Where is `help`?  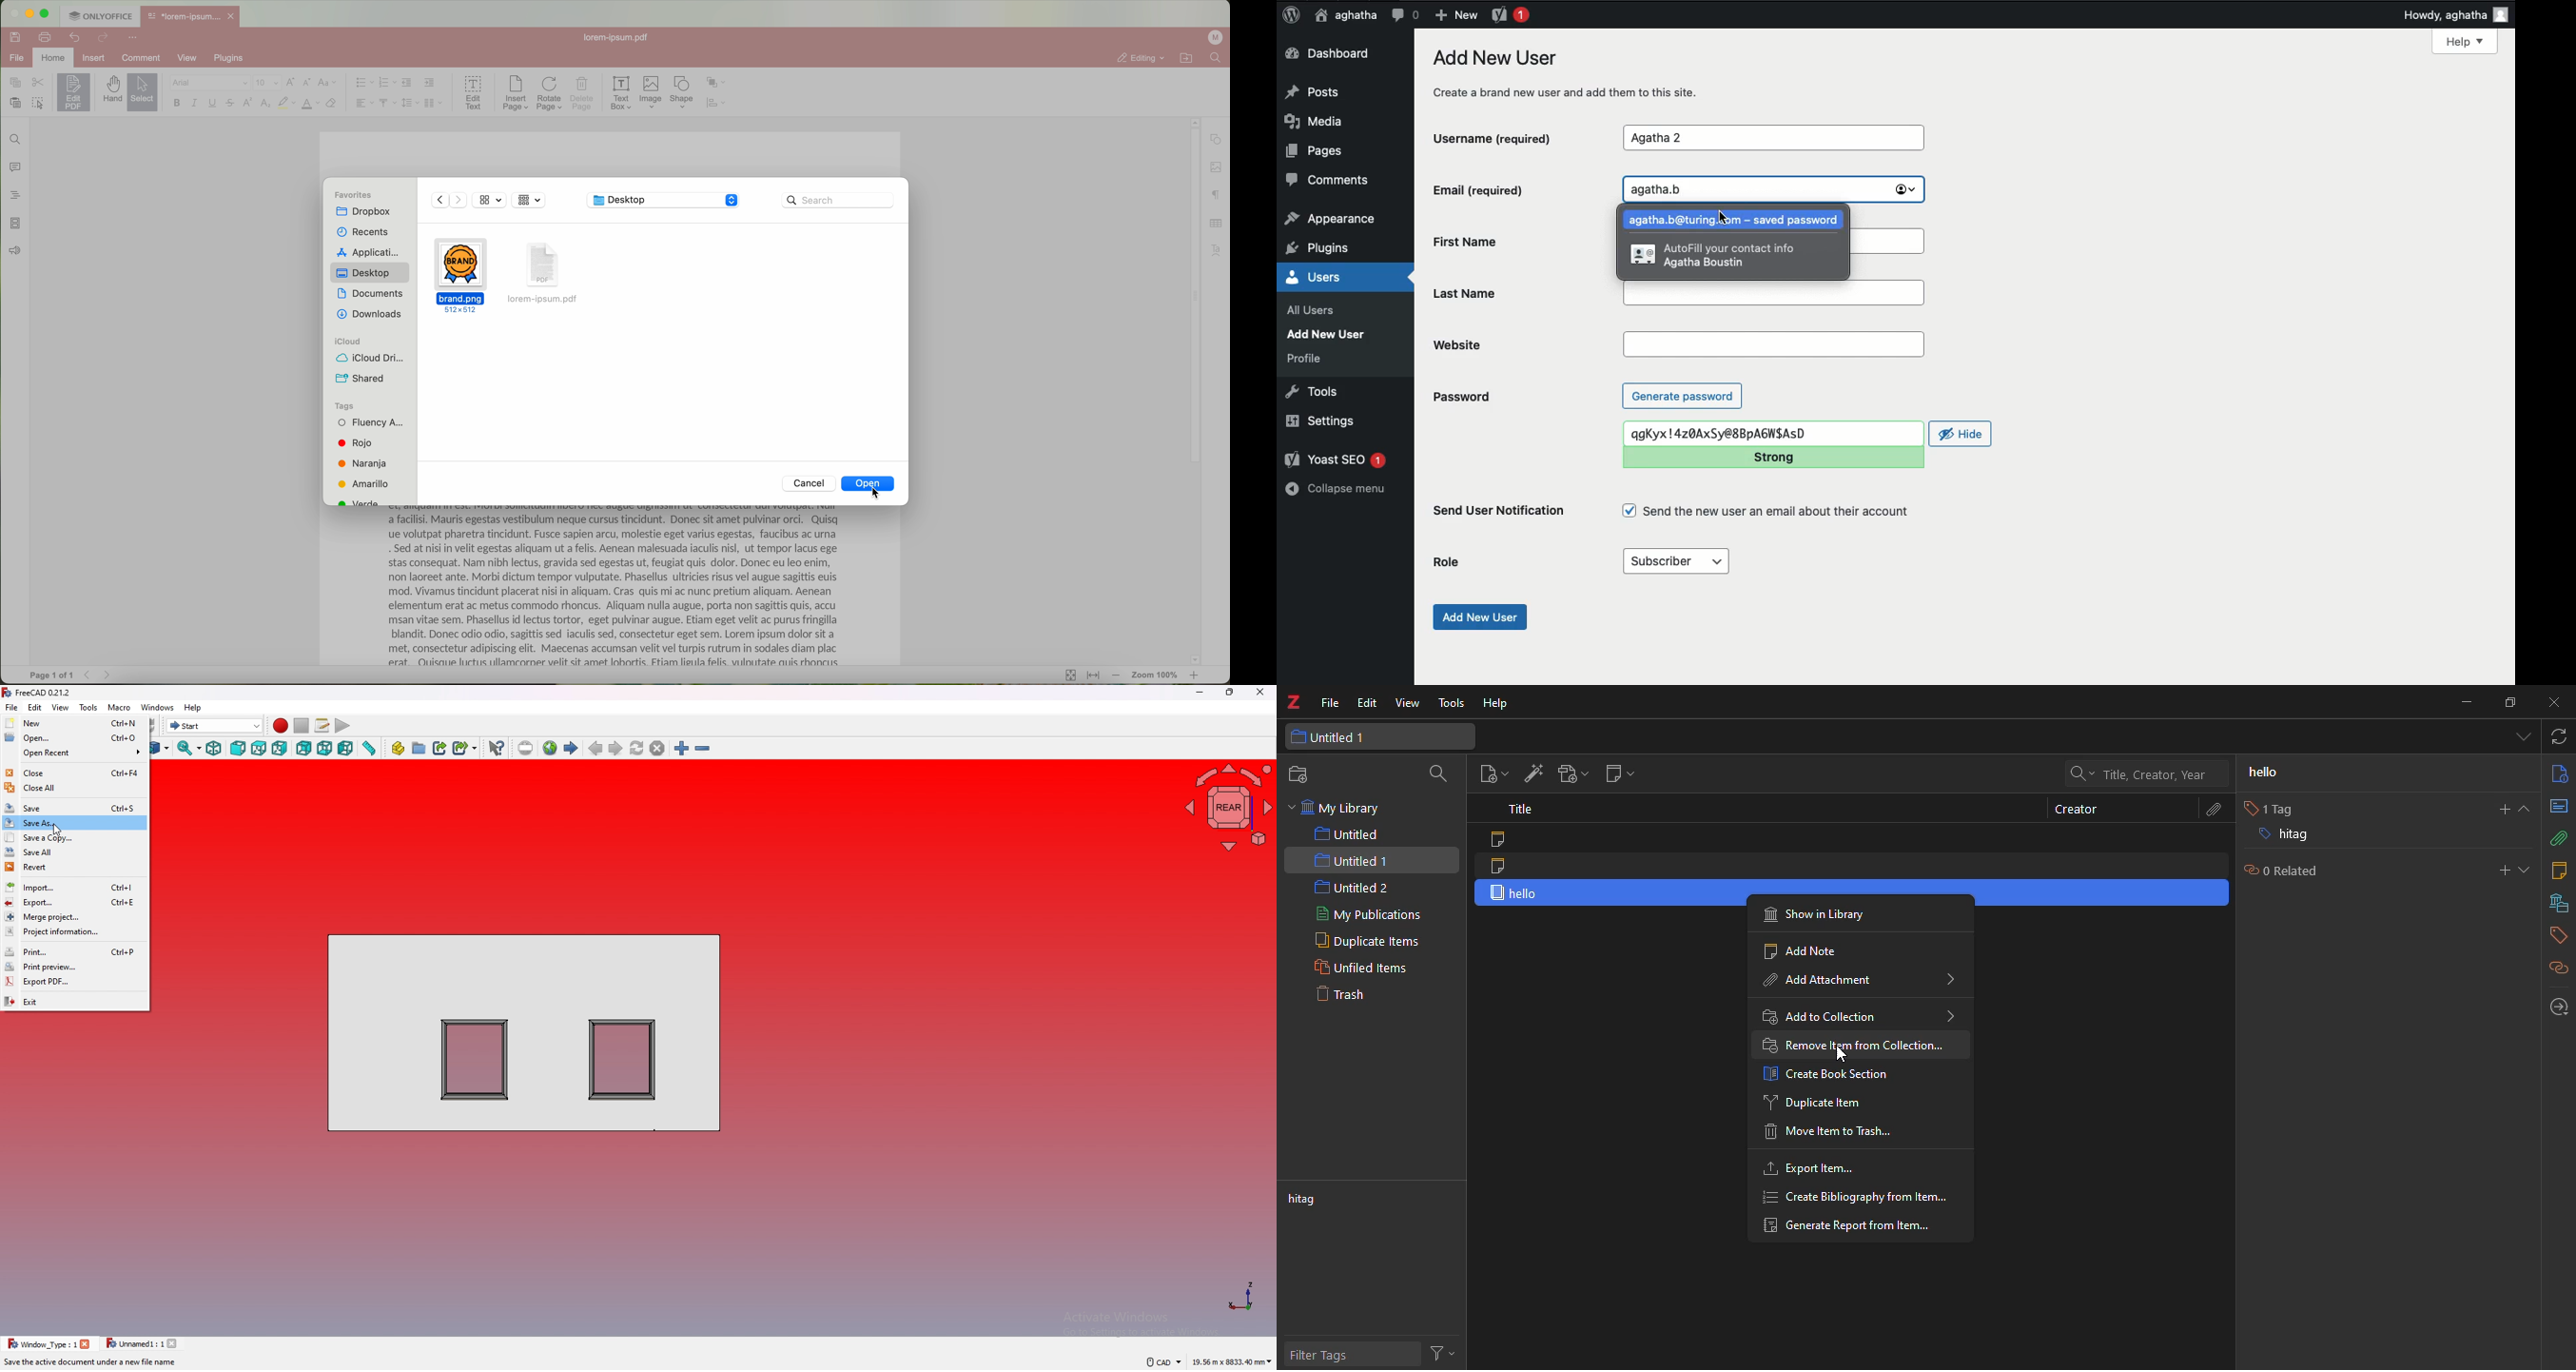
help is located at coordinates (194, 708).